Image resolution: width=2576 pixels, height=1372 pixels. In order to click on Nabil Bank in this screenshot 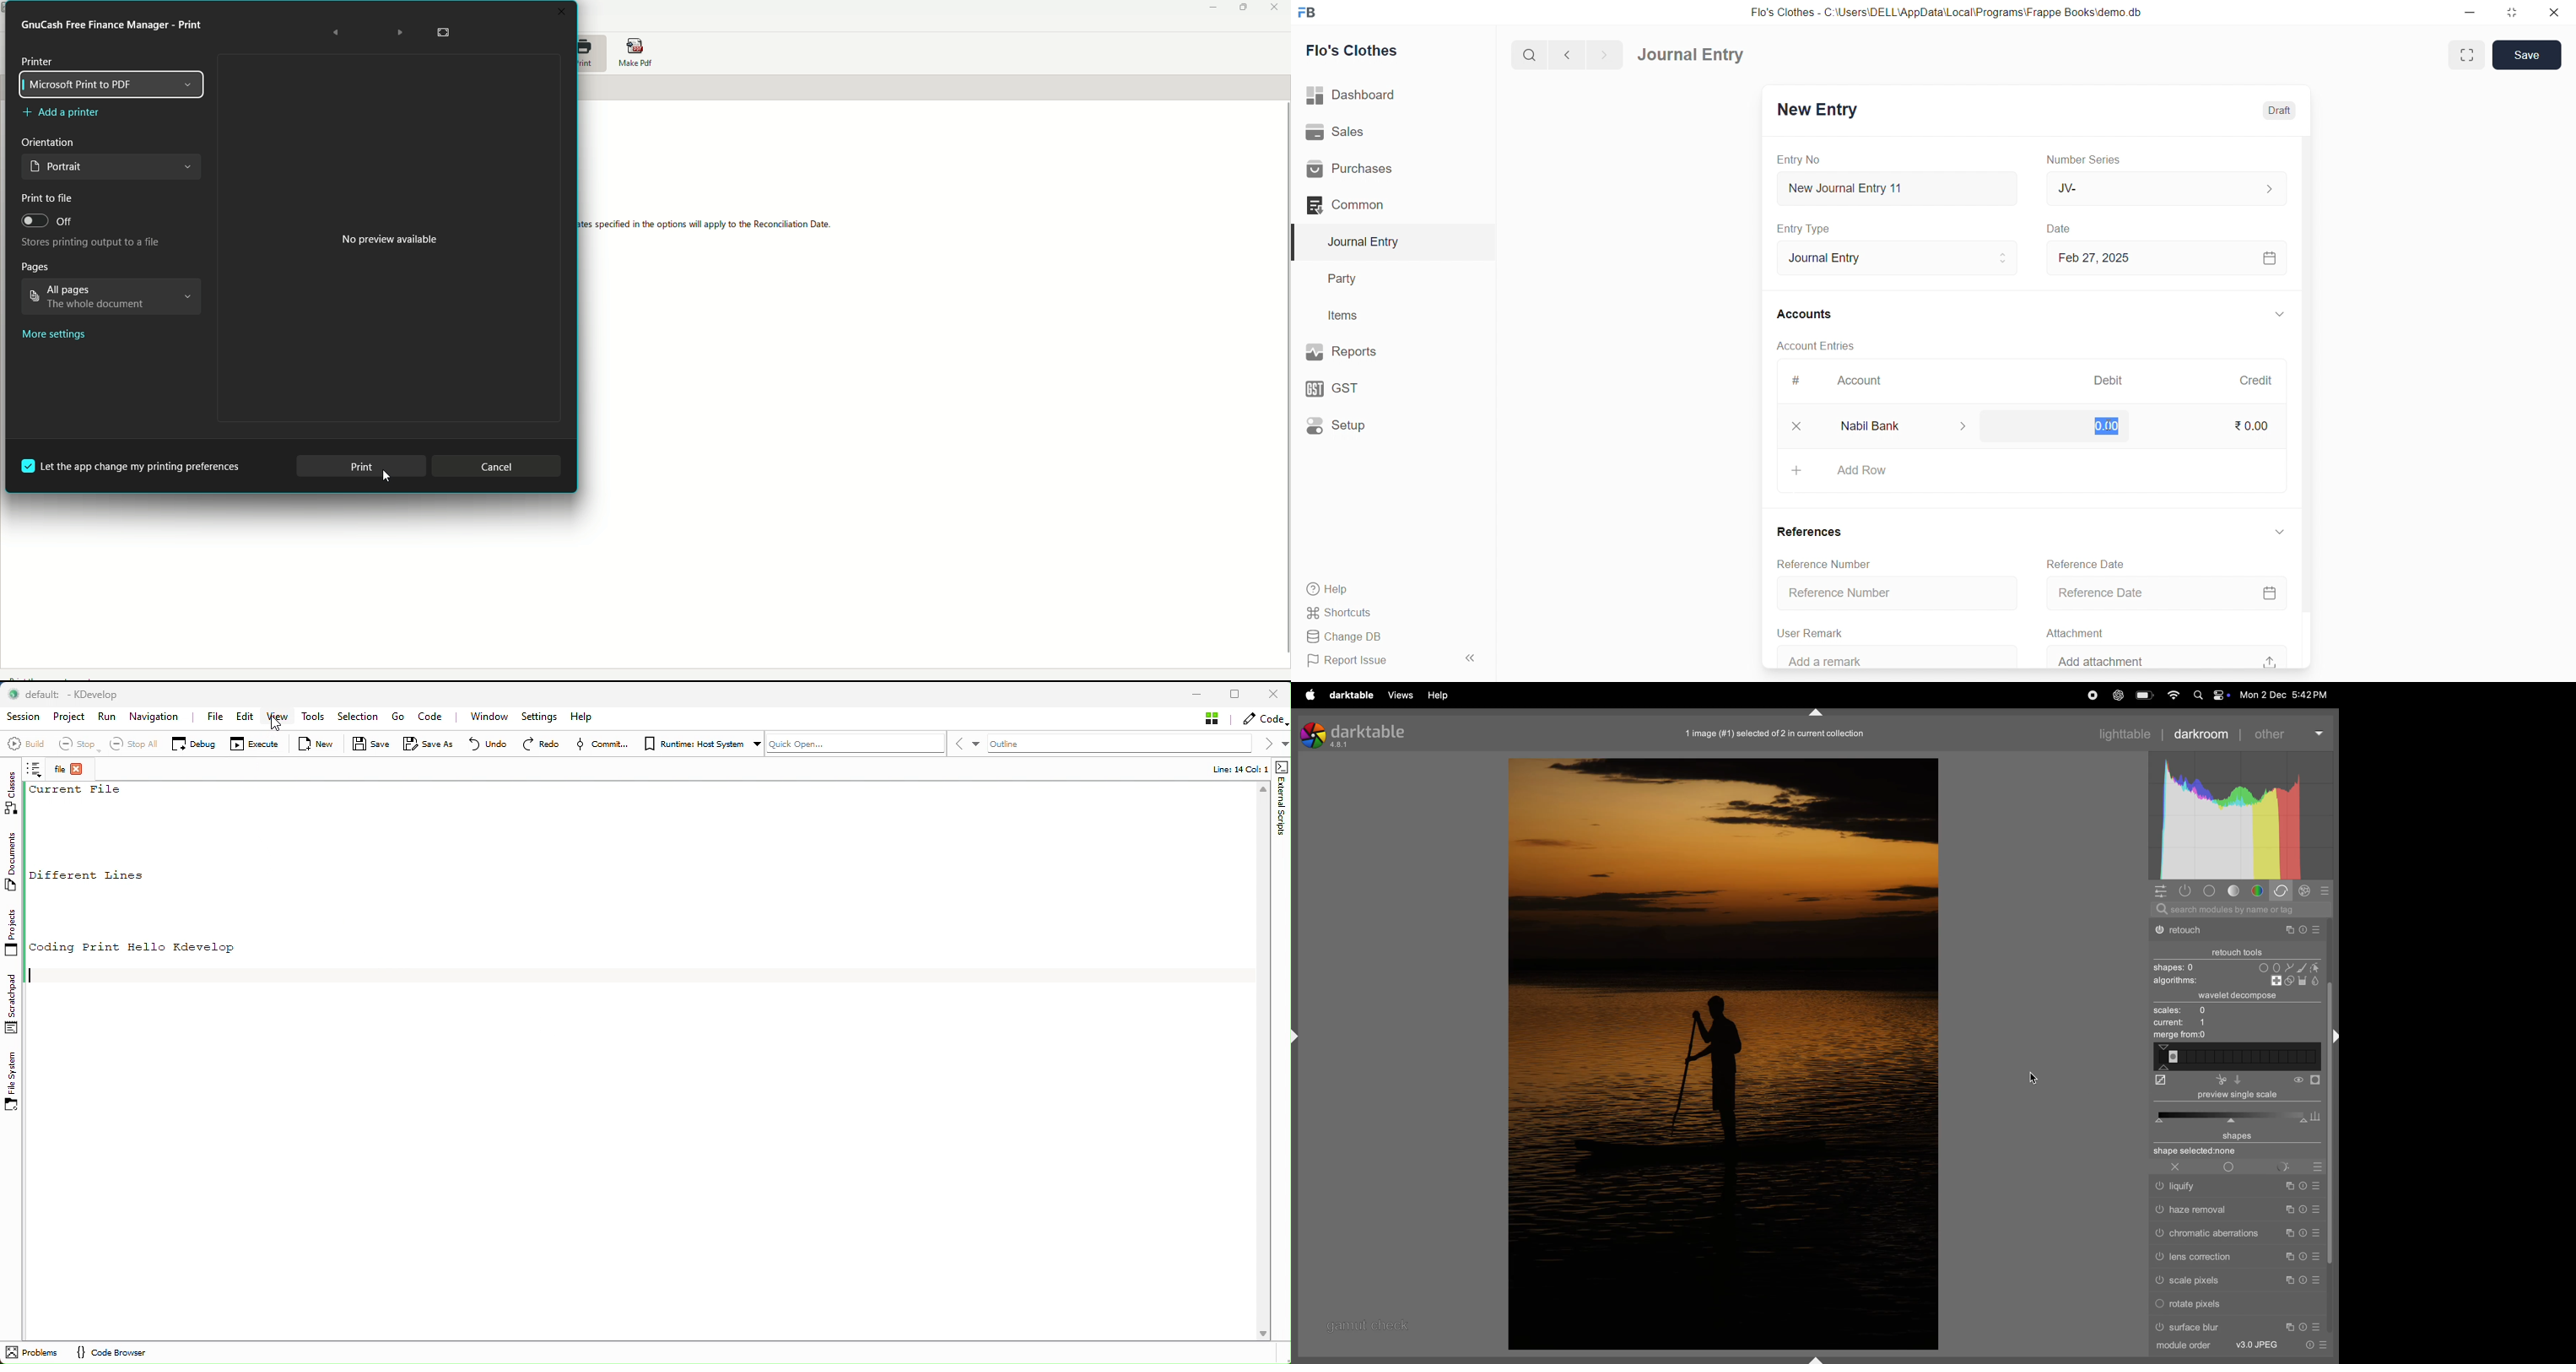, I will do `click(1904, 427)`.